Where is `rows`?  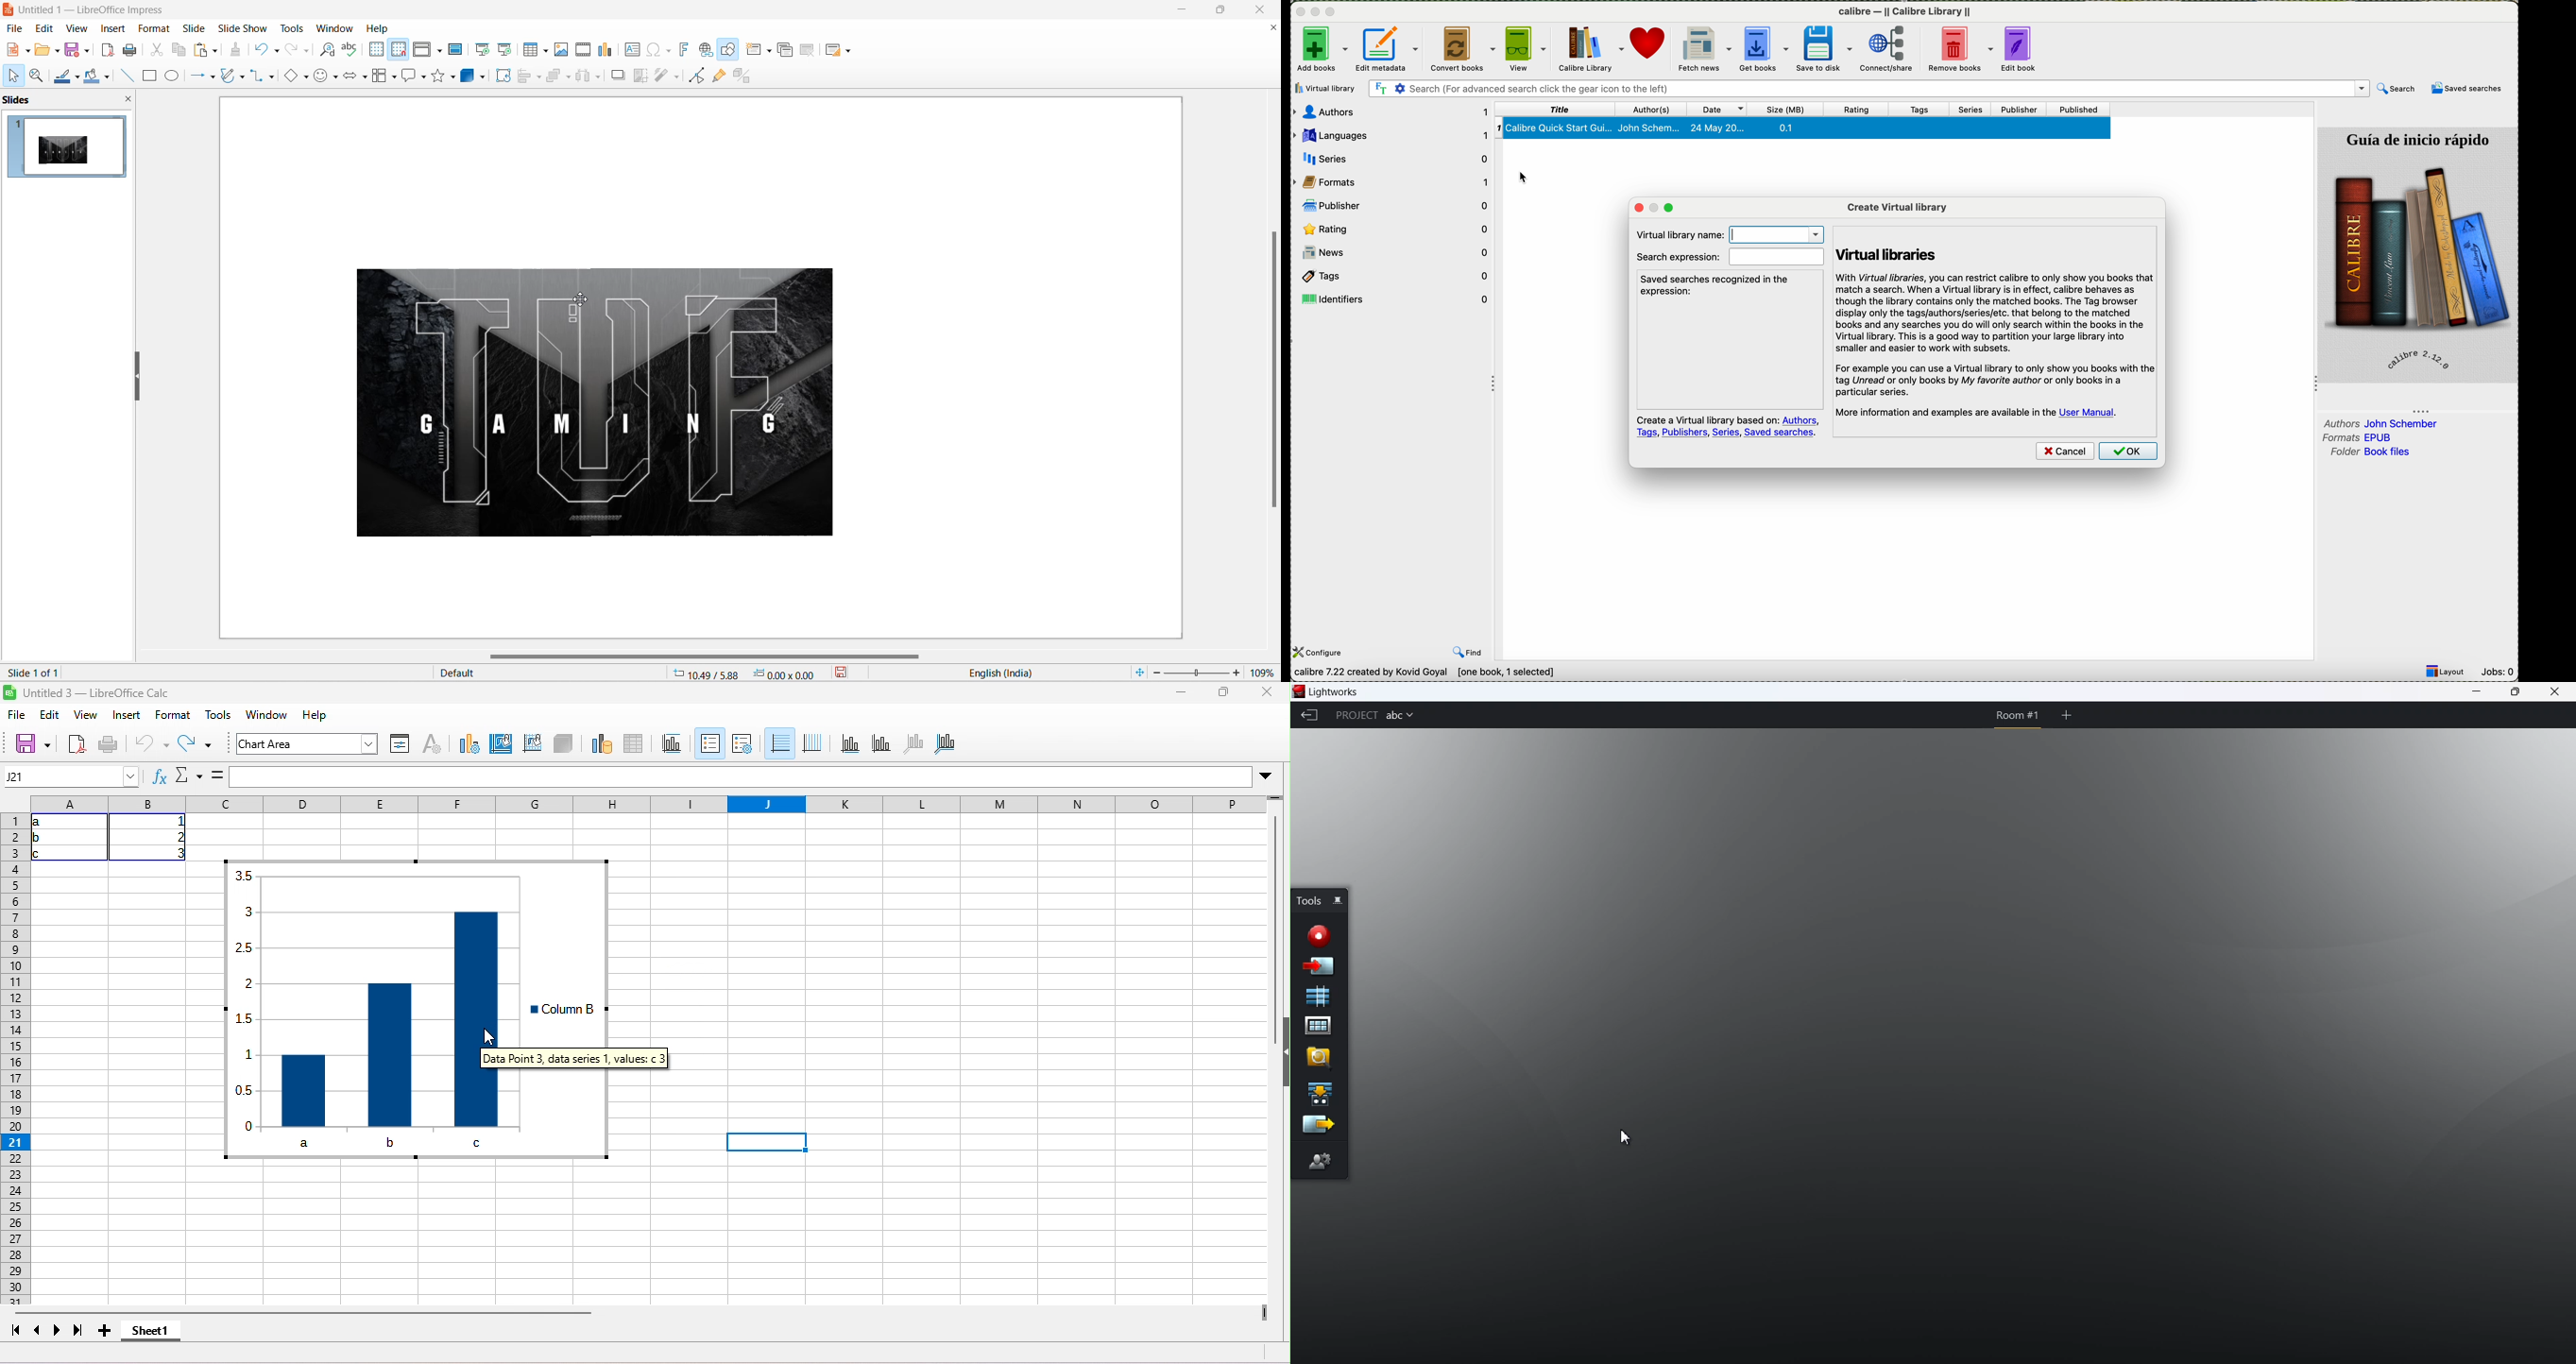 rows is located at coordinates (14, 1058).